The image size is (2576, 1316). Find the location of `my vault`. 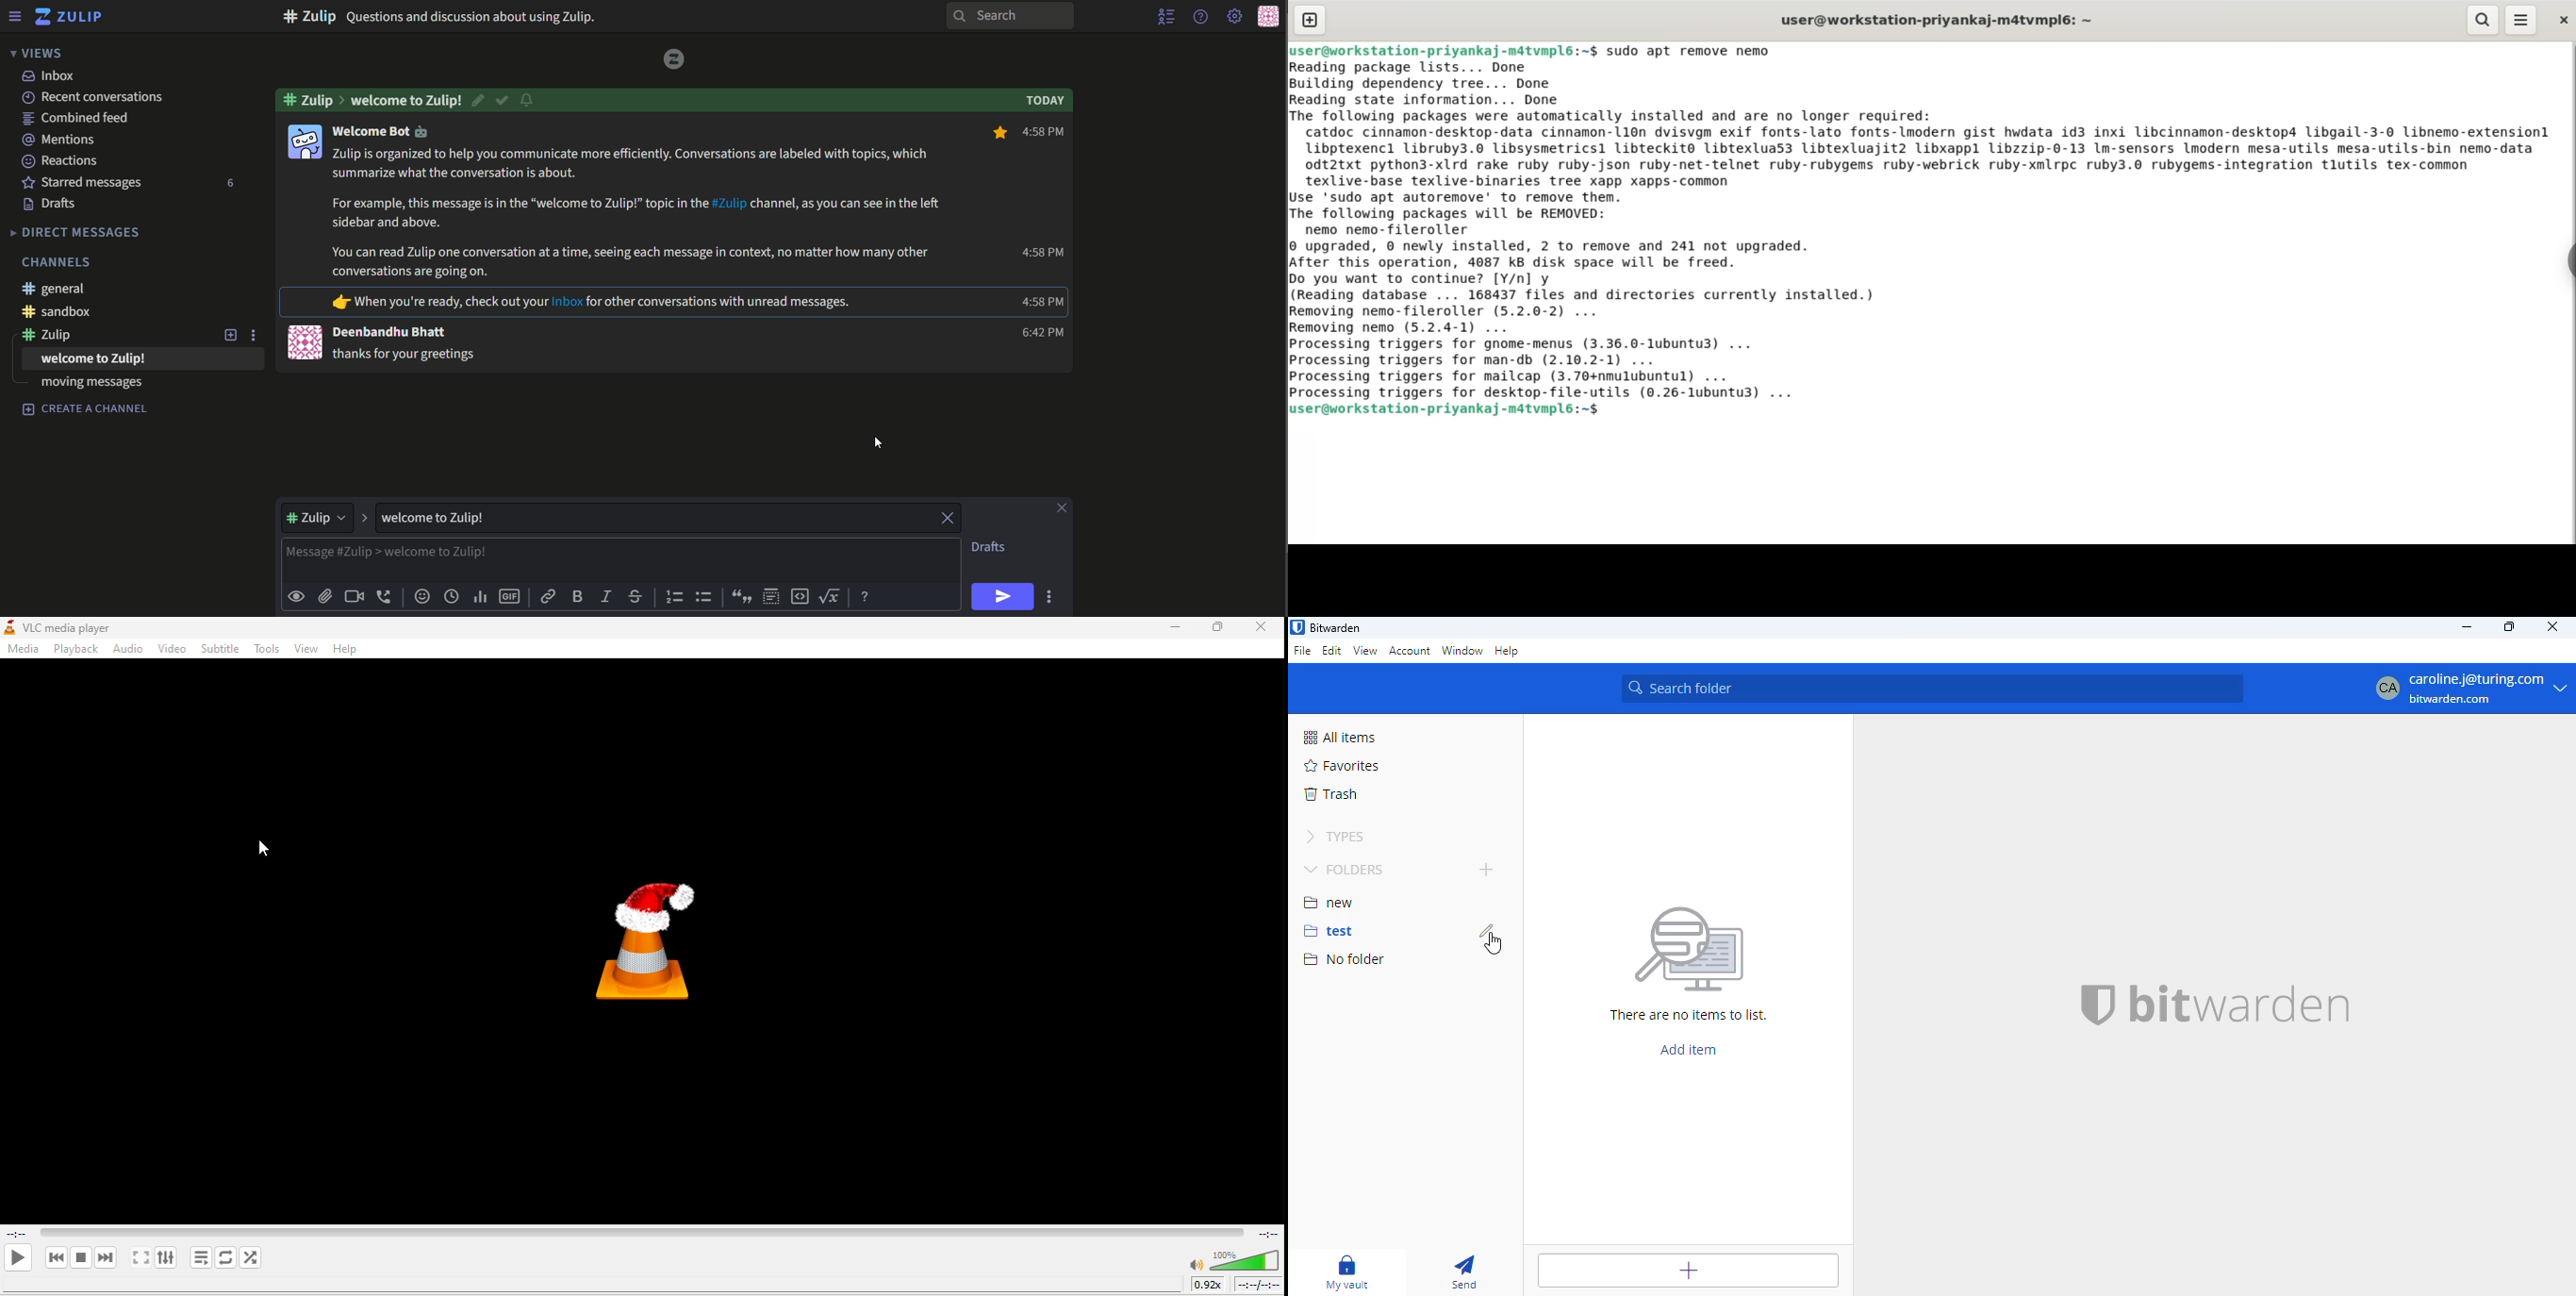

my vault is located at coordinates (1347, 1272).